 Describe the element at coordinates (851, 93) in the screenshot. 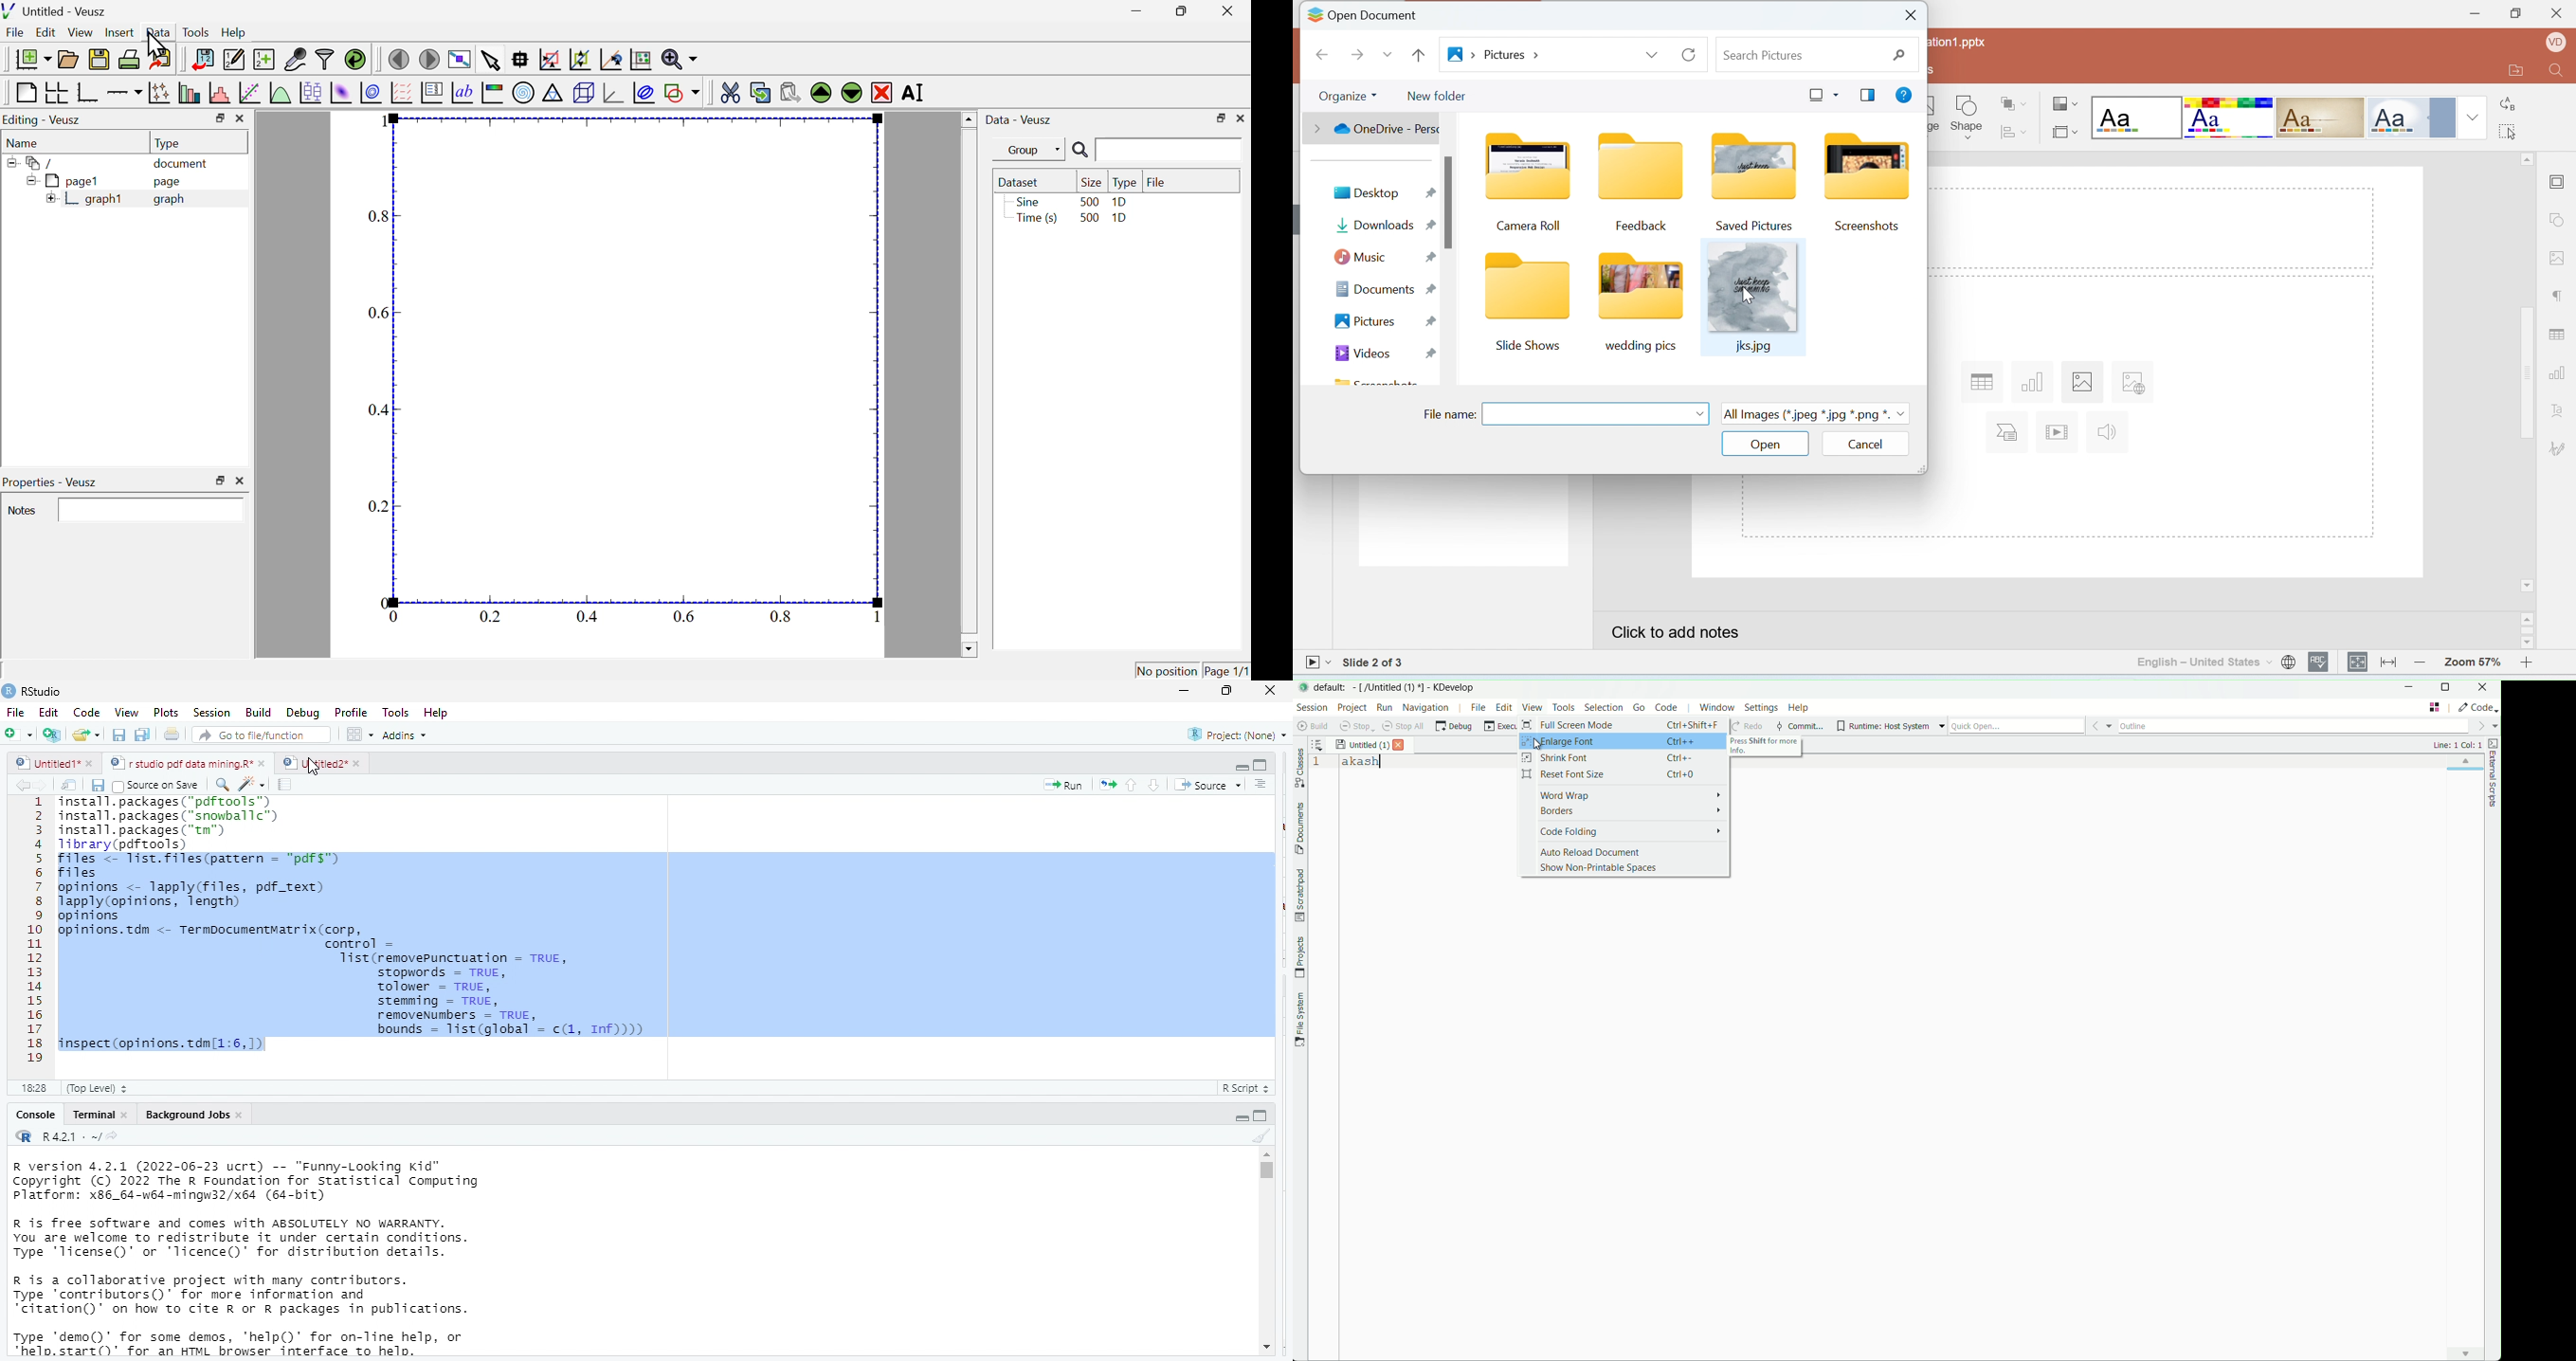

I see `move the selected widget down` at that location.